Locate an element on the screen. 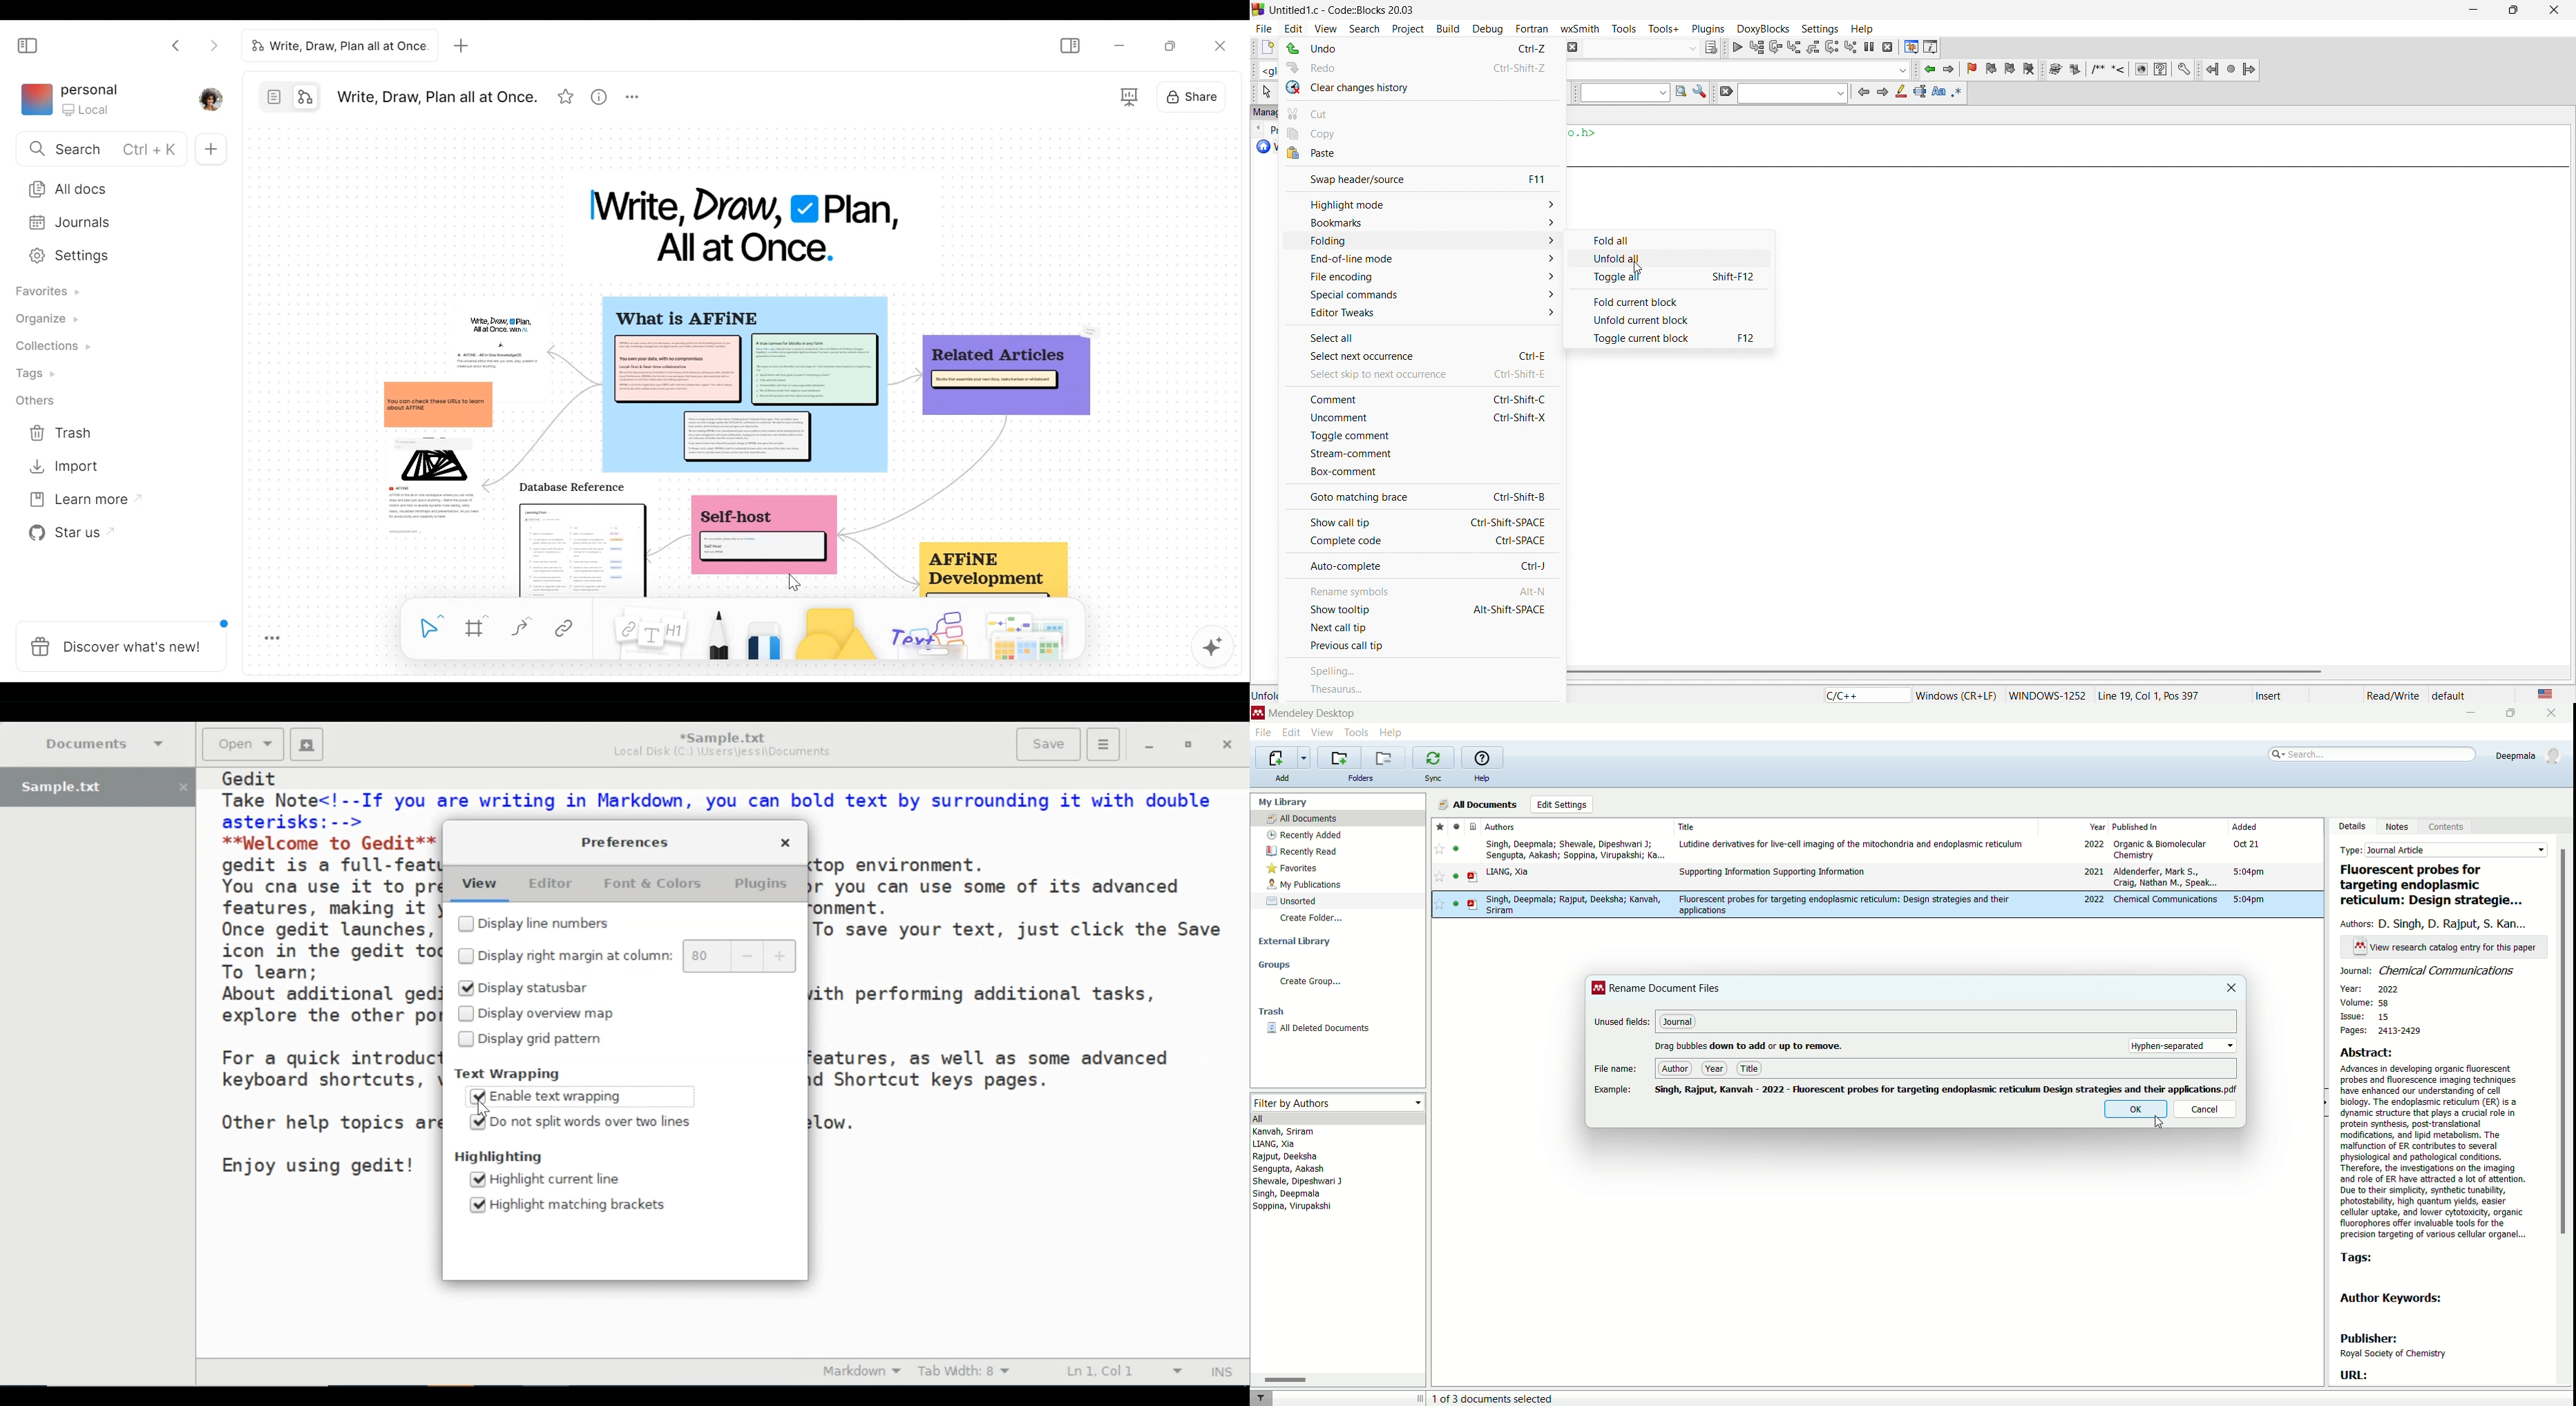 This screenshot has height=1428, width=2576. Local Disk (C:) \Users\jessi\Documents is located at coordinates (721, 752).